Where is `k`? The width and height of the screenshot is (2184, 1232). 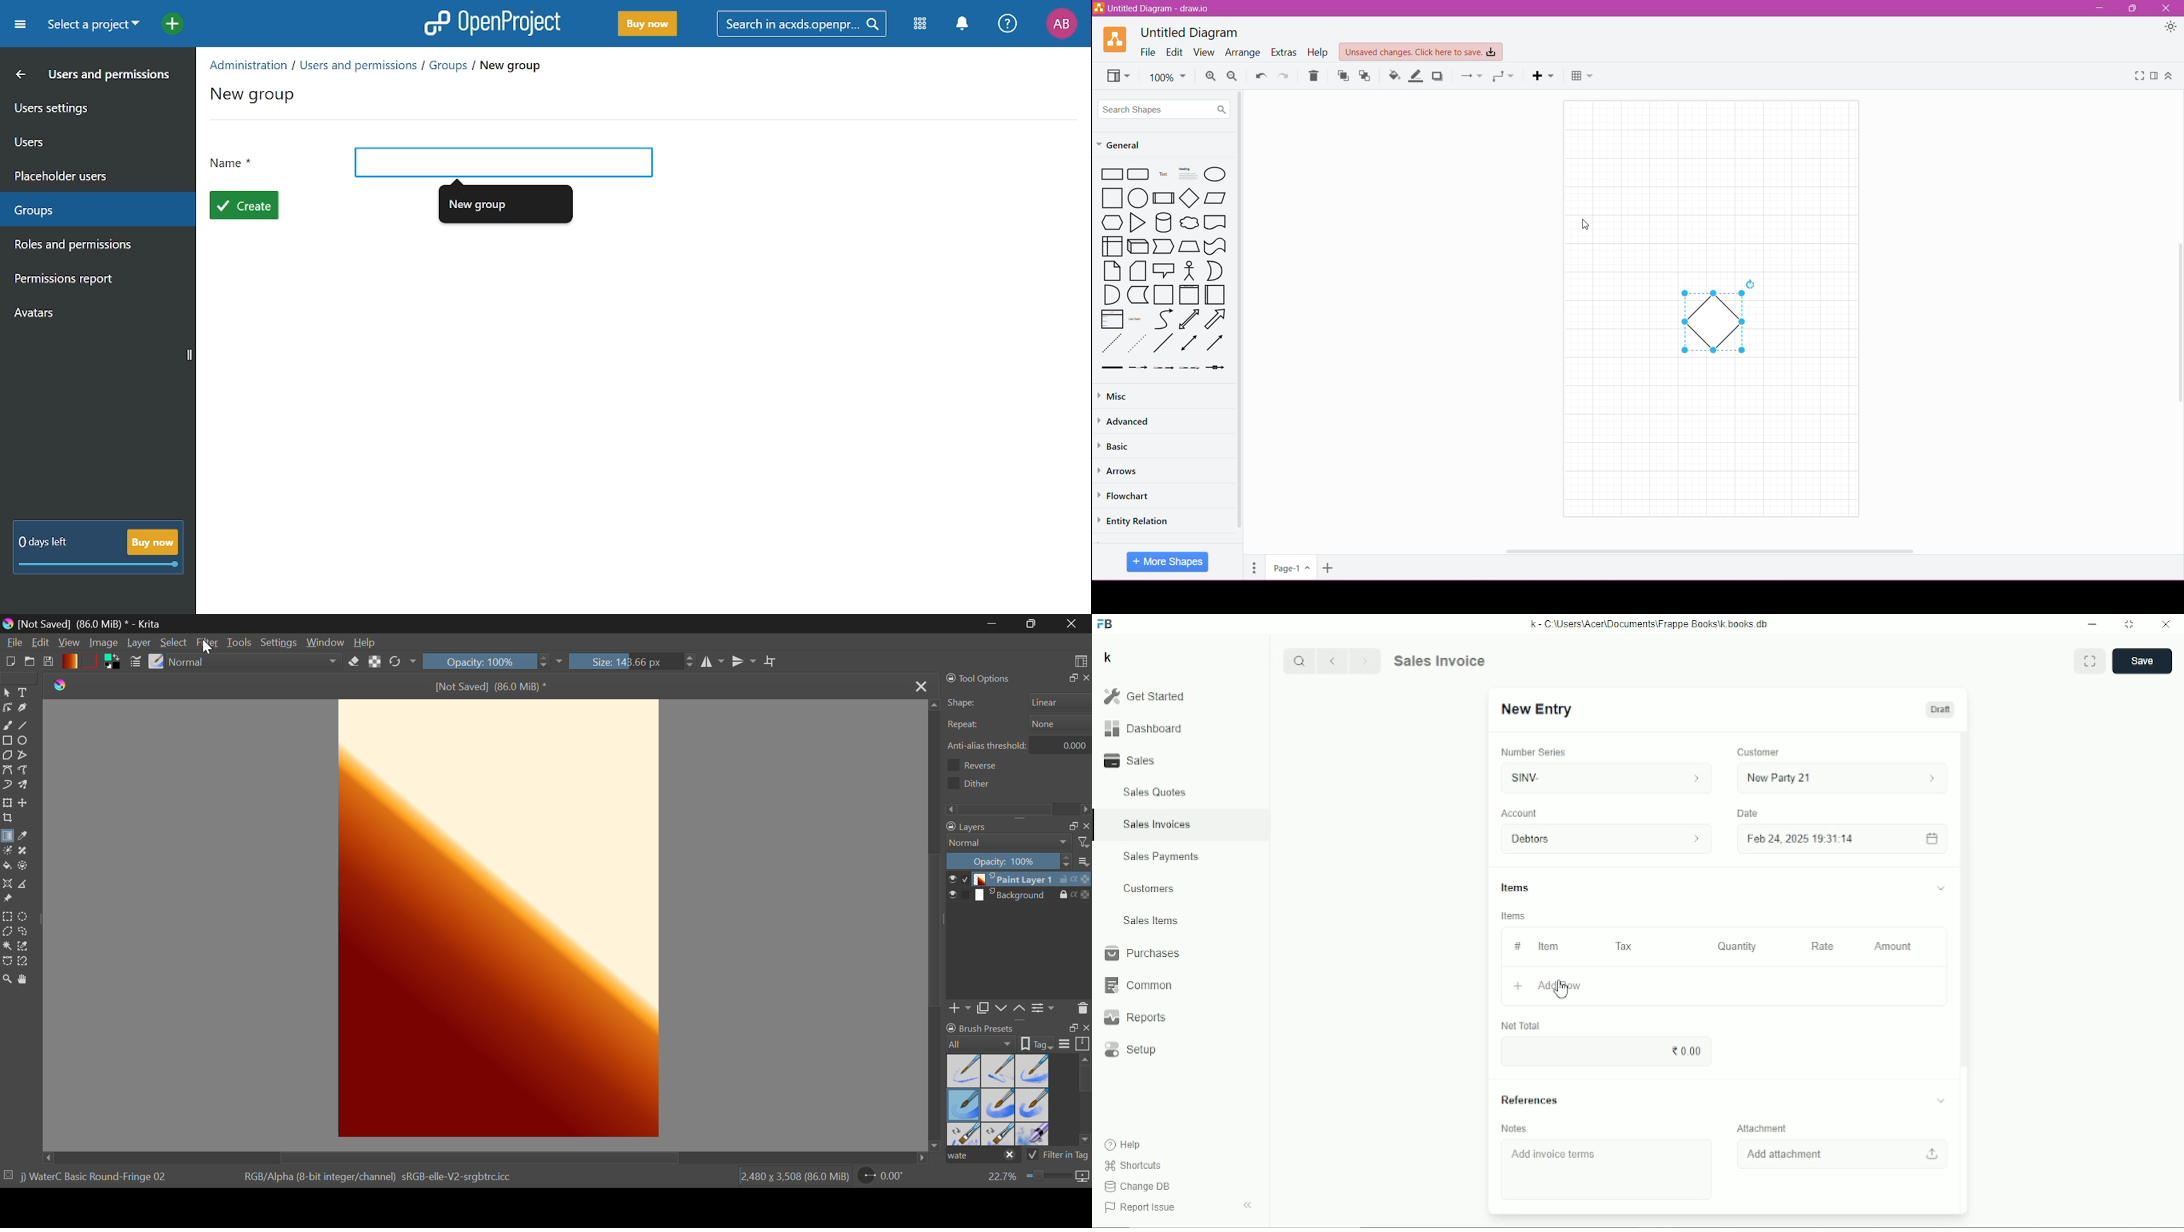 k is located at coordinates (1107, 657).